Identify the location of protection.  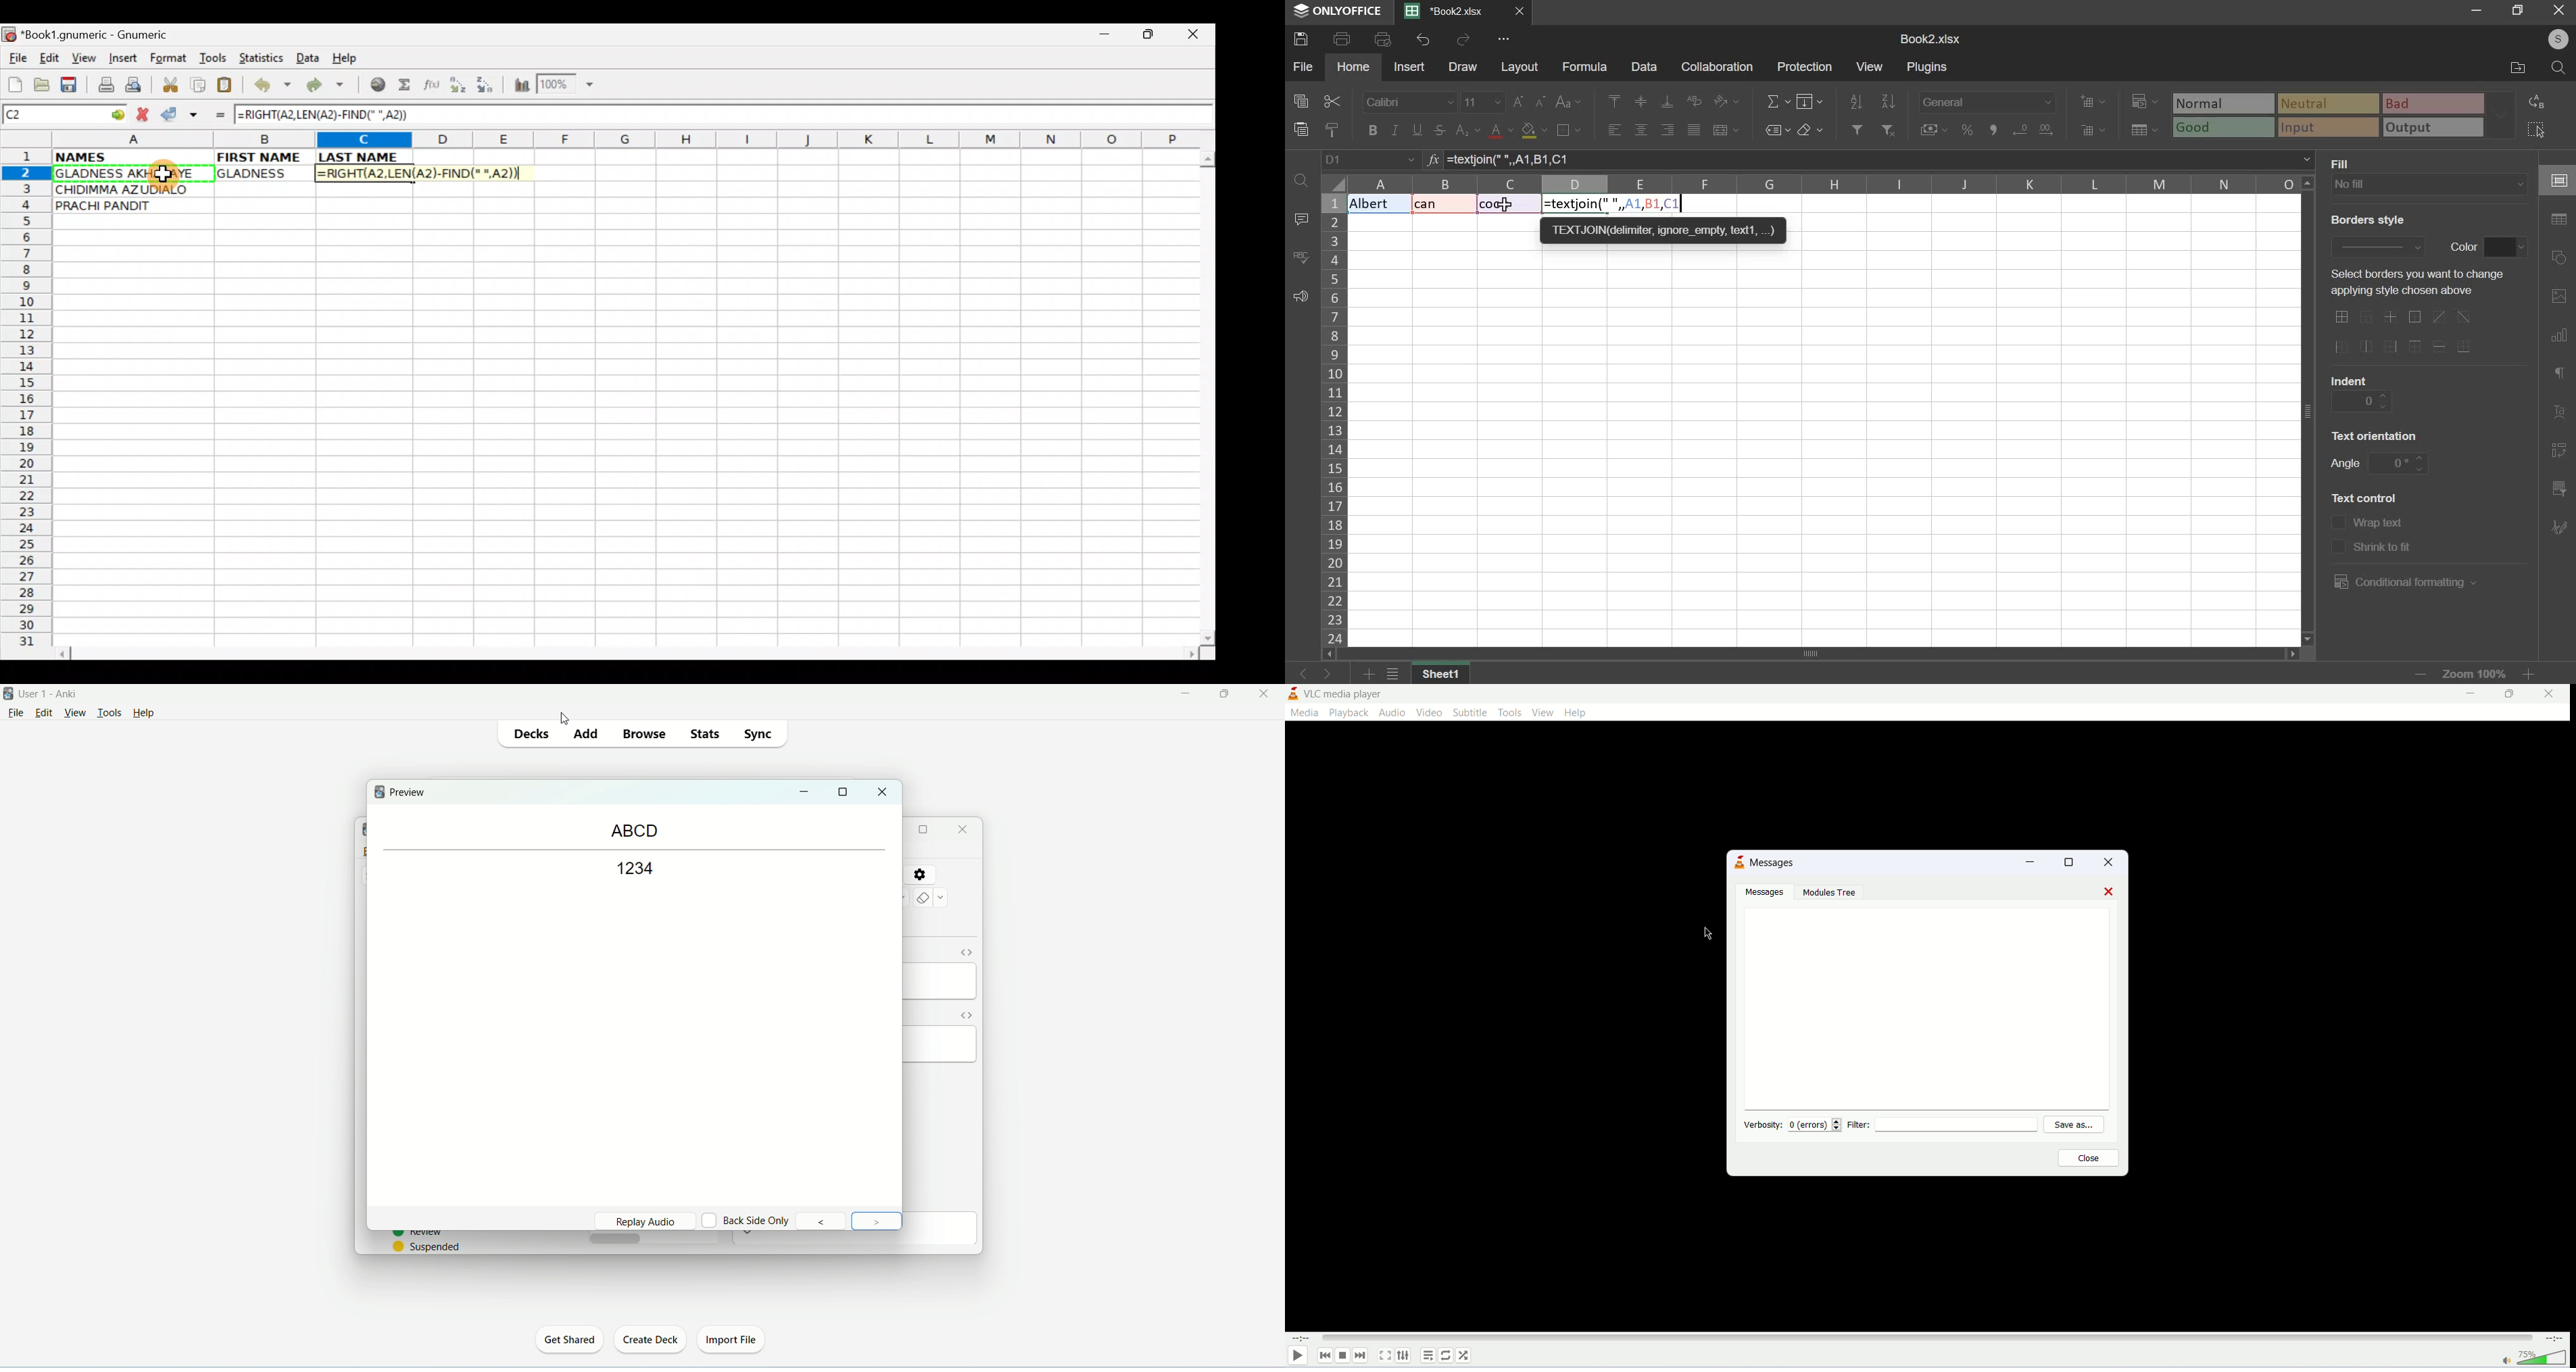
(1807, 66).